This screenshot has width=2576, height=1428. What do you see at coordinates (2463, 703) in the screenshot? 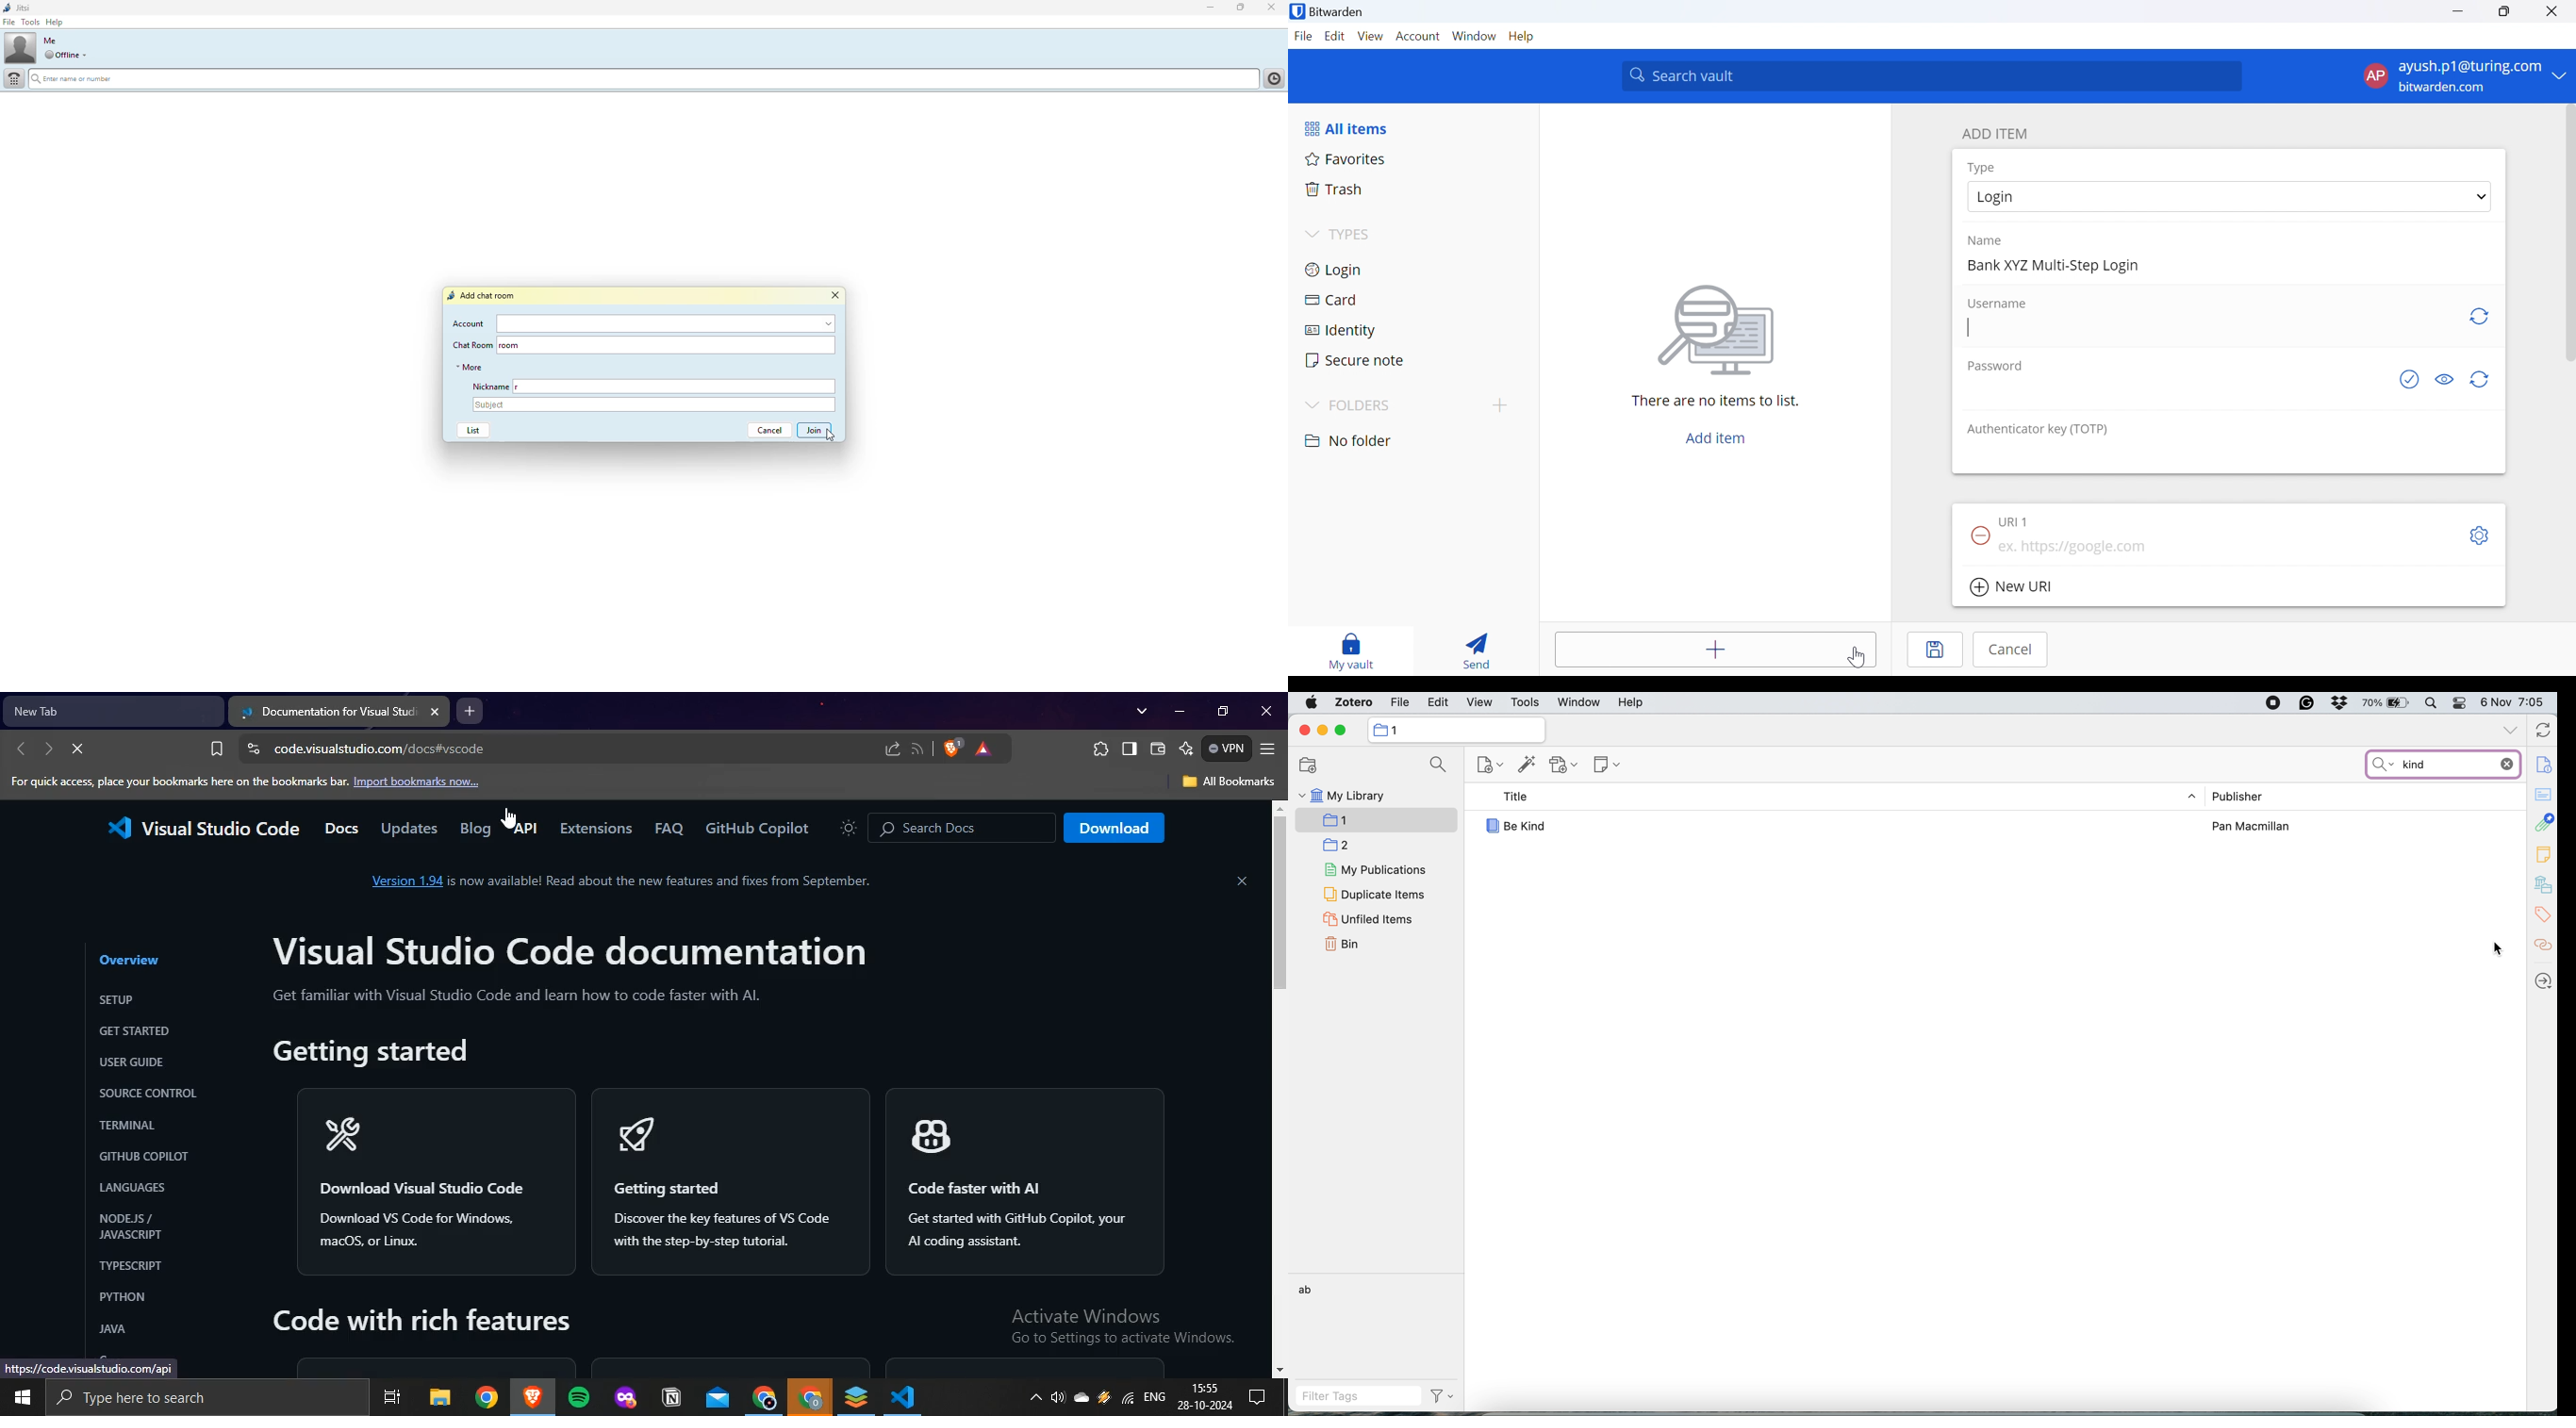
I see `control center` at bounding box center [2463, 703].